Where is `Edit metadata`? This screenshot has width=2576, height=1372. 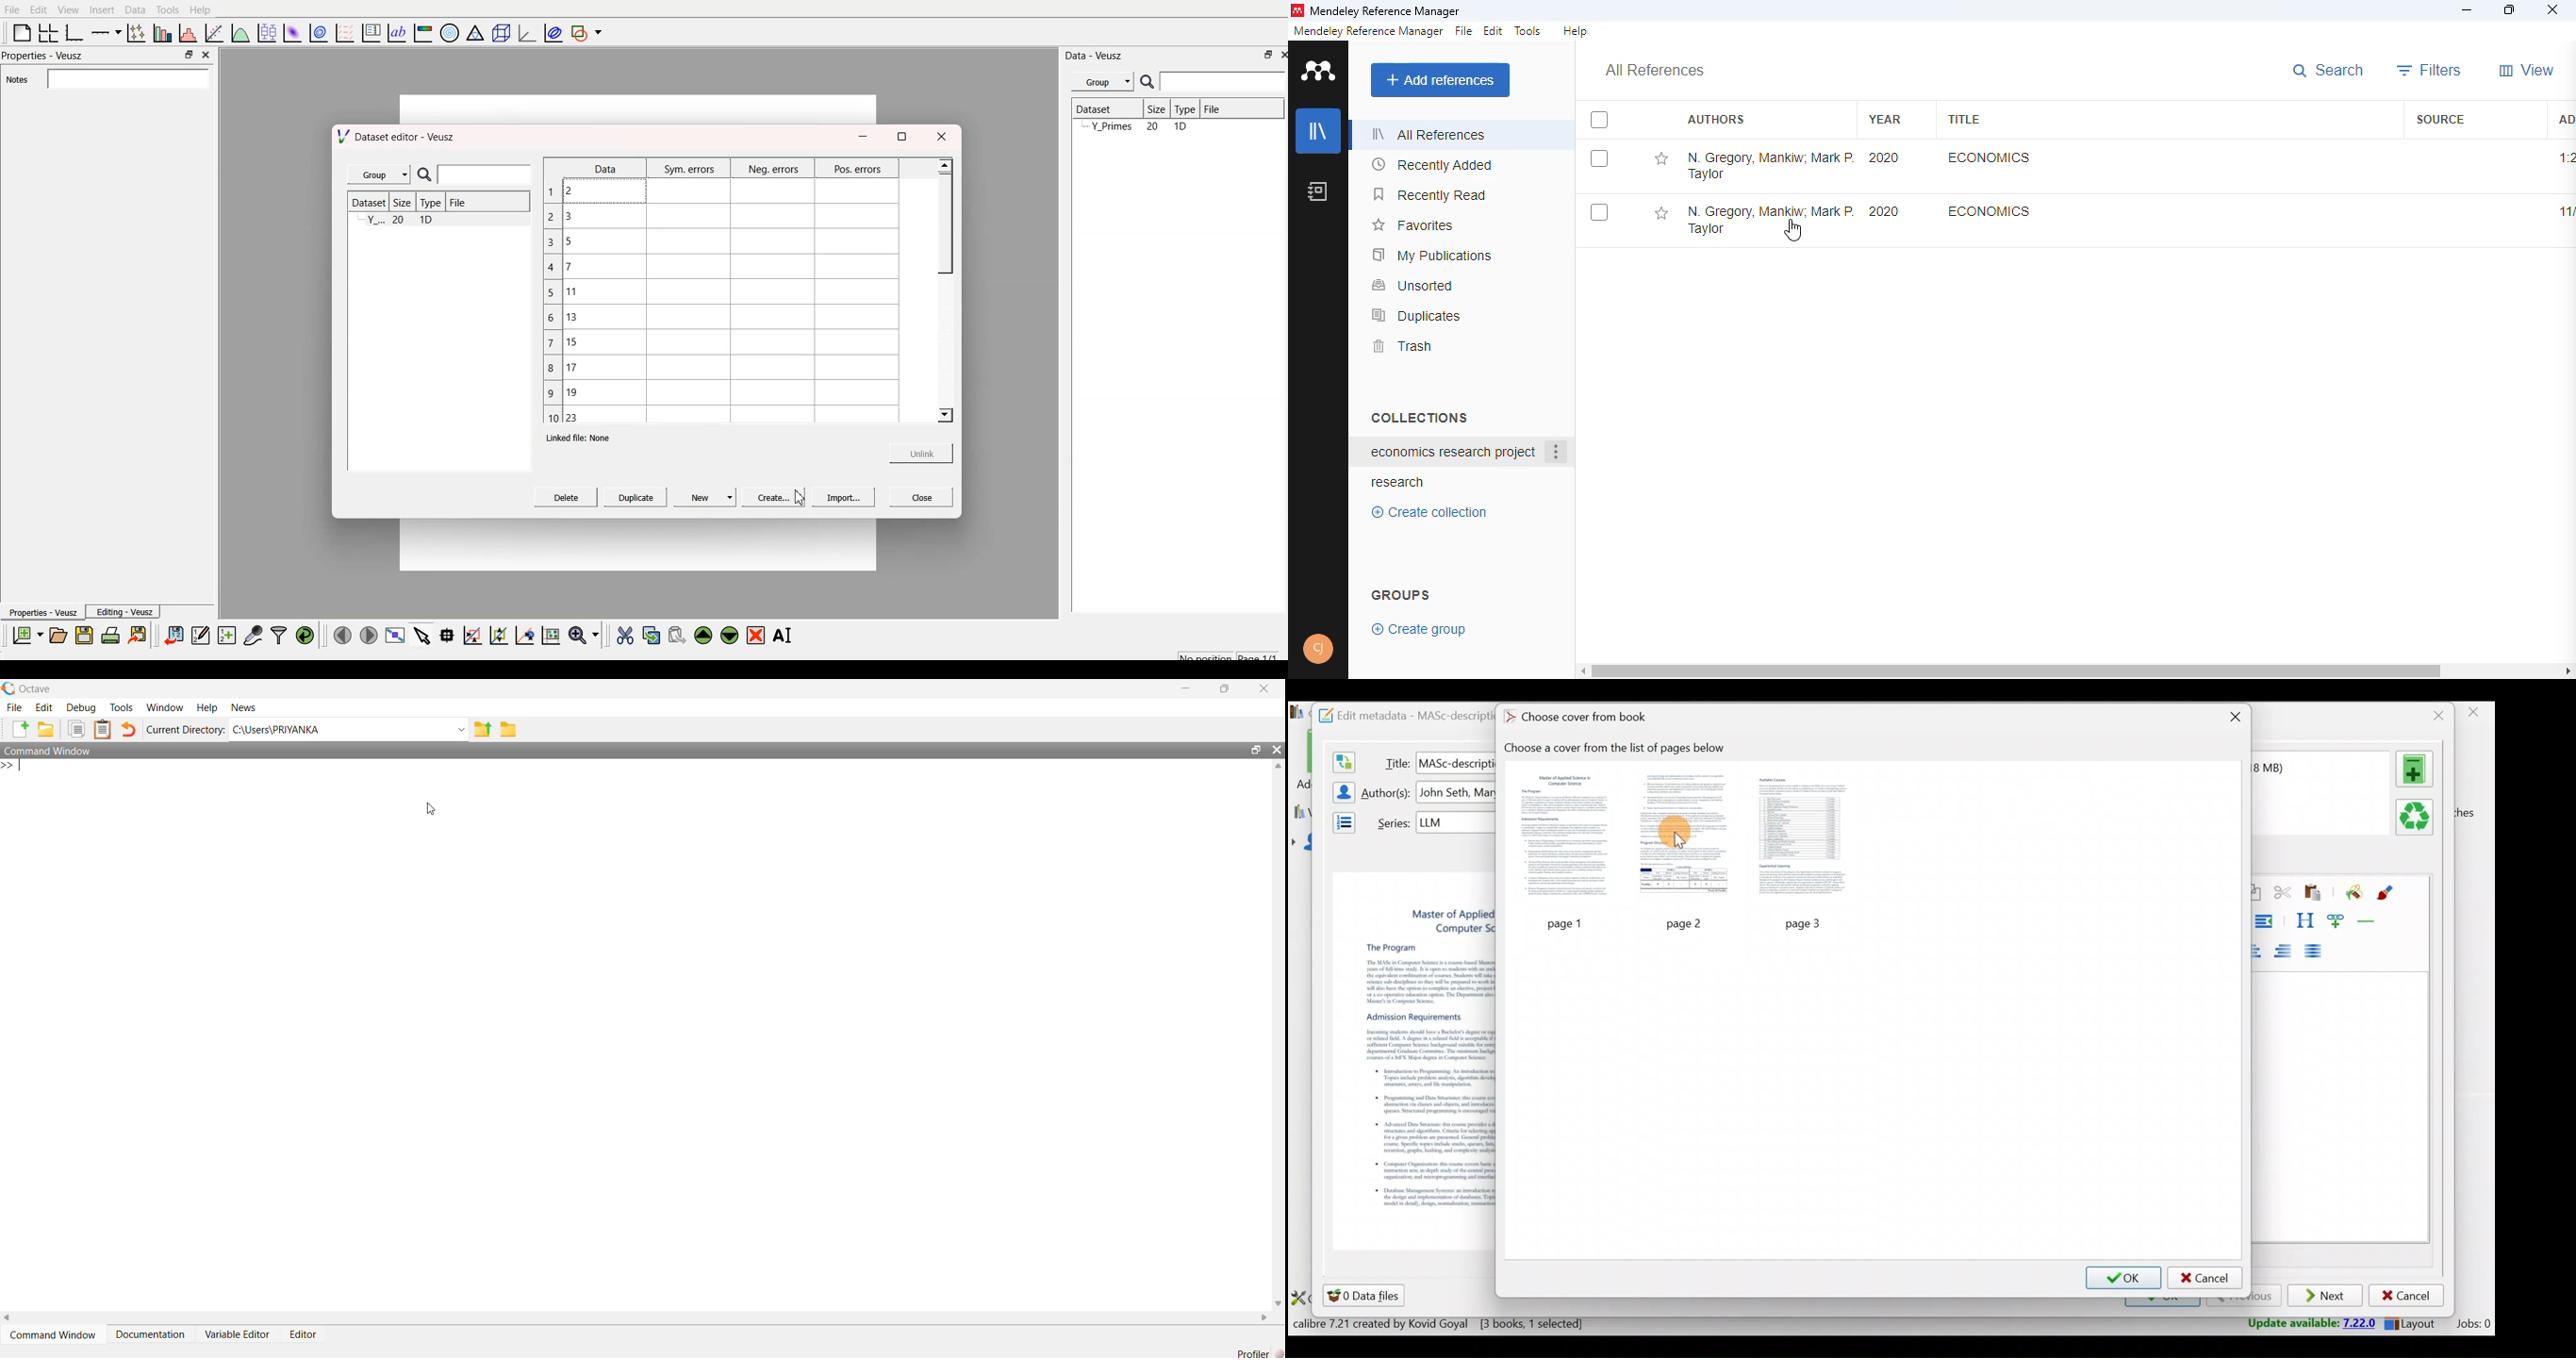
Edit metadata is located at coordinates (1399, 714).